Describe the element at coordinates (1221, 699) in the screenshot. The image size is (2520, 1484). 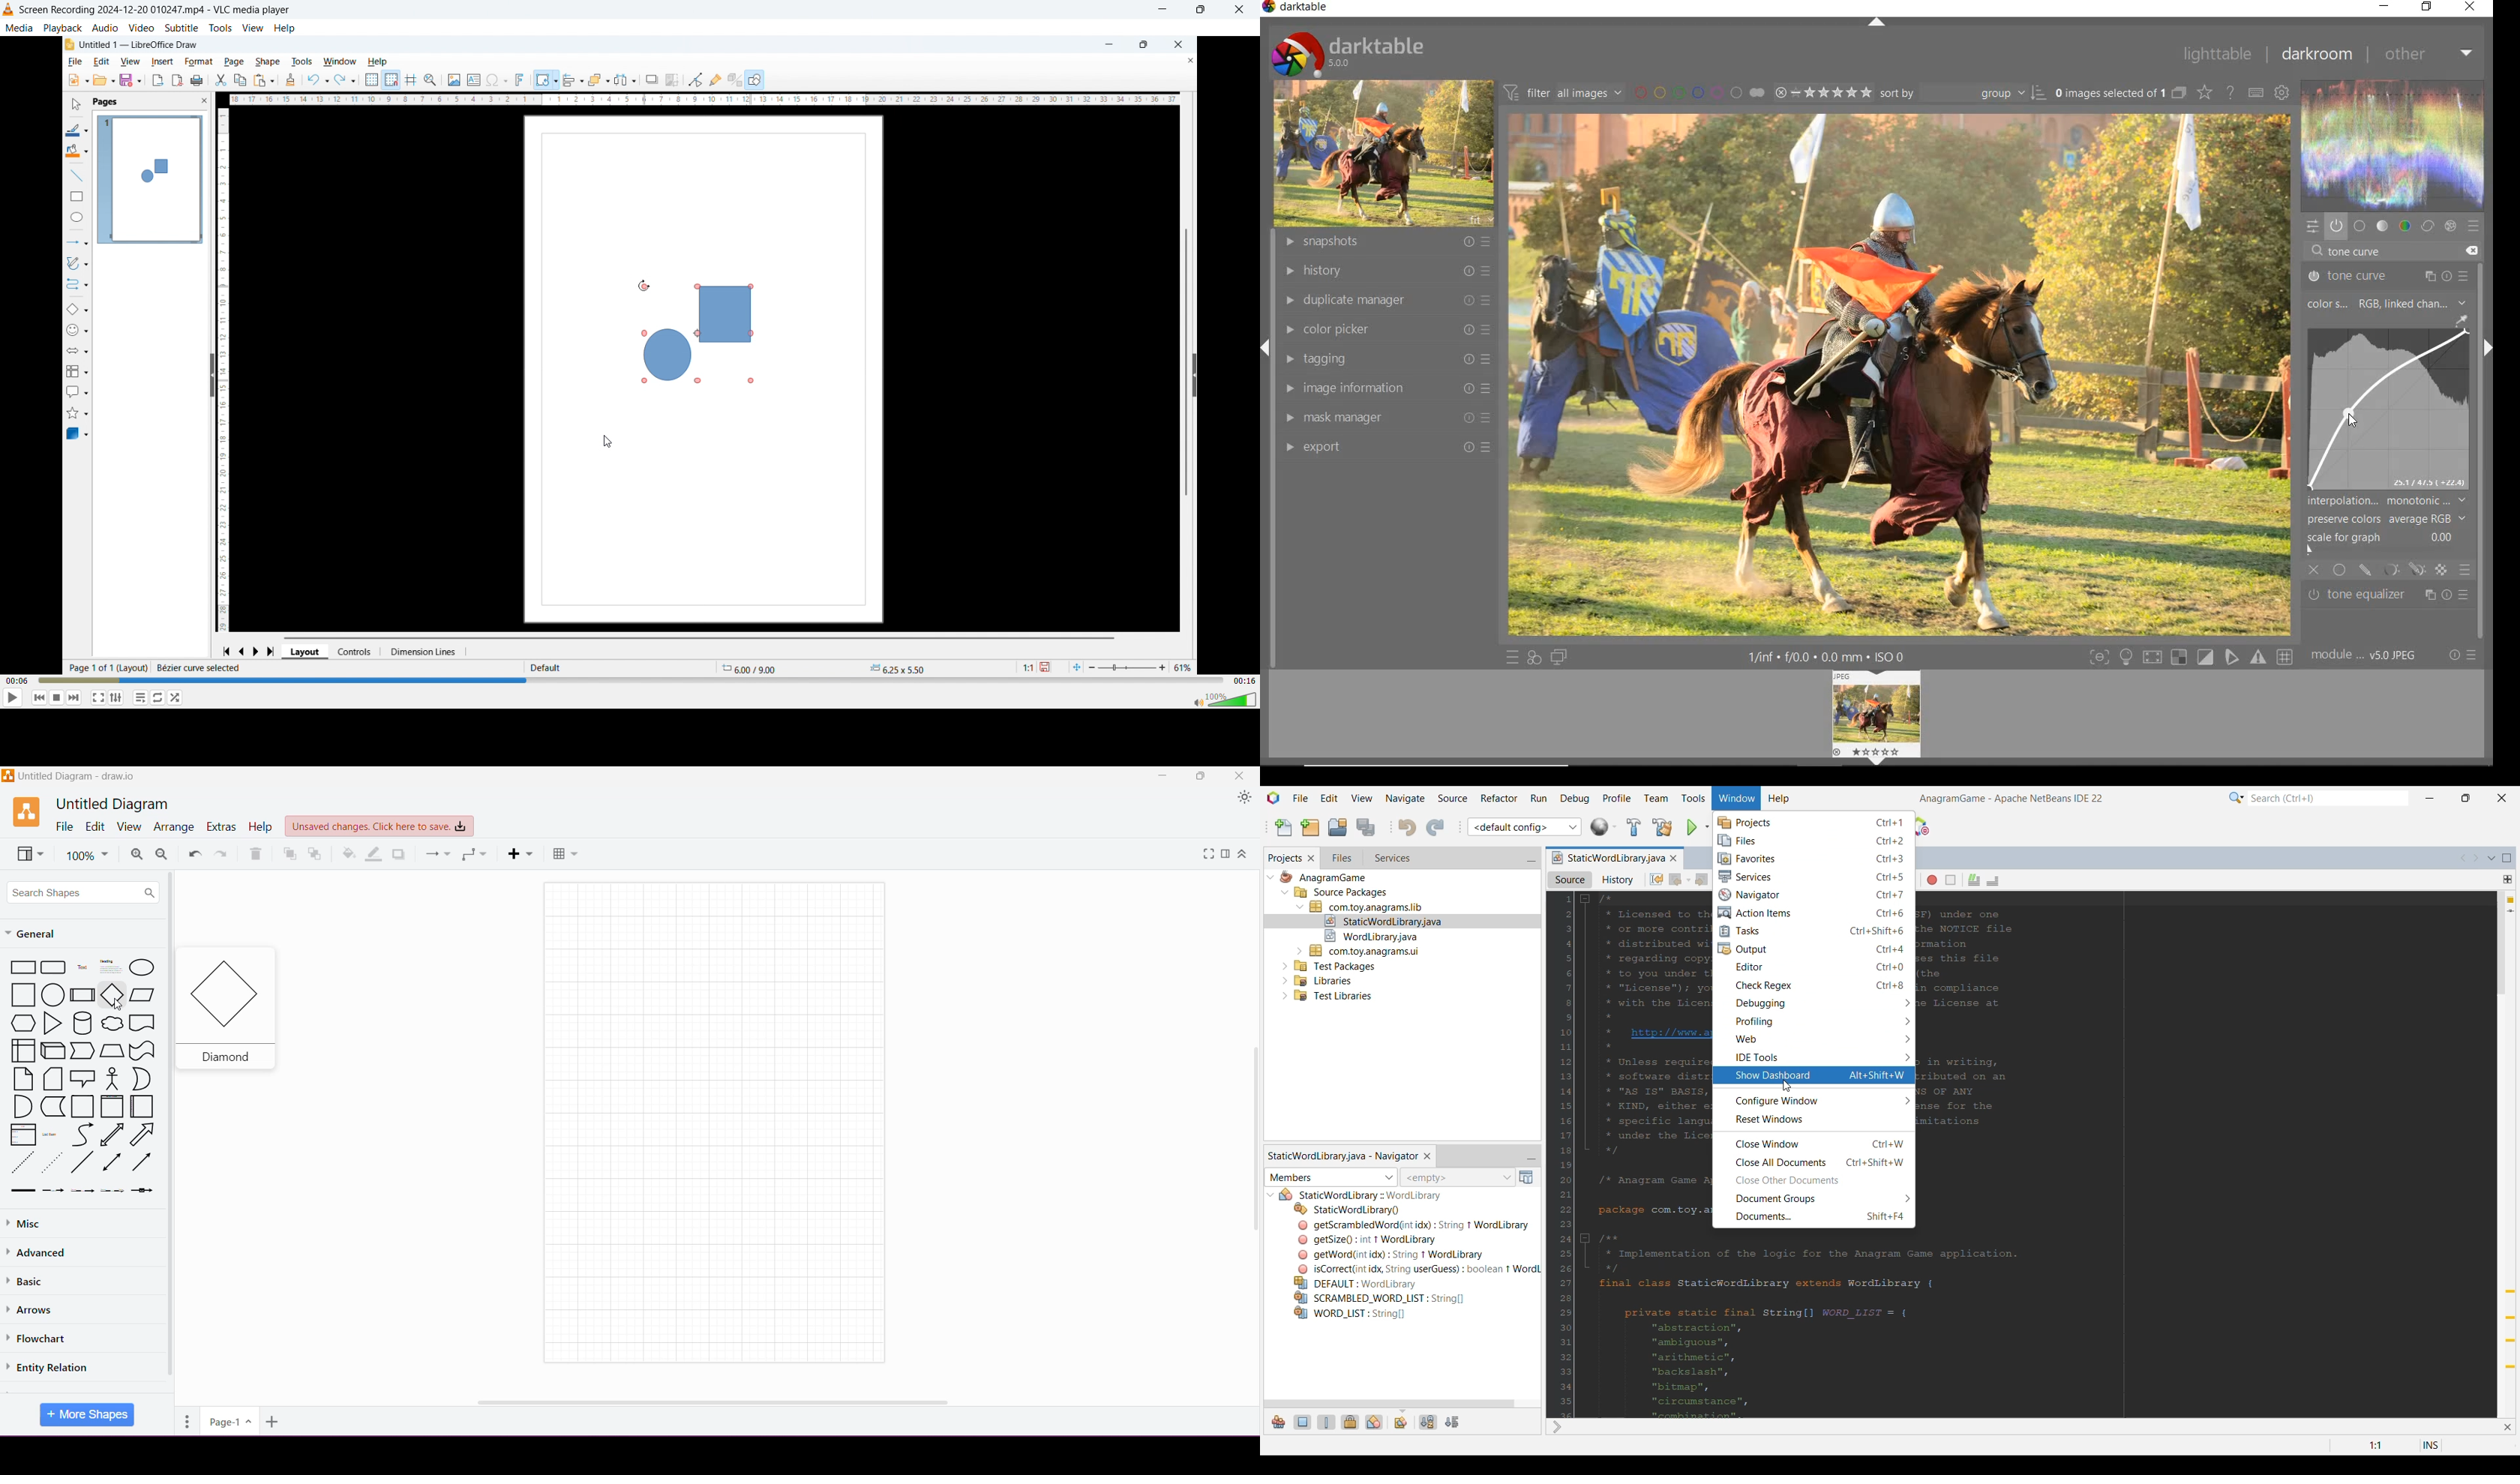
I see `Sound bar ` at that location.